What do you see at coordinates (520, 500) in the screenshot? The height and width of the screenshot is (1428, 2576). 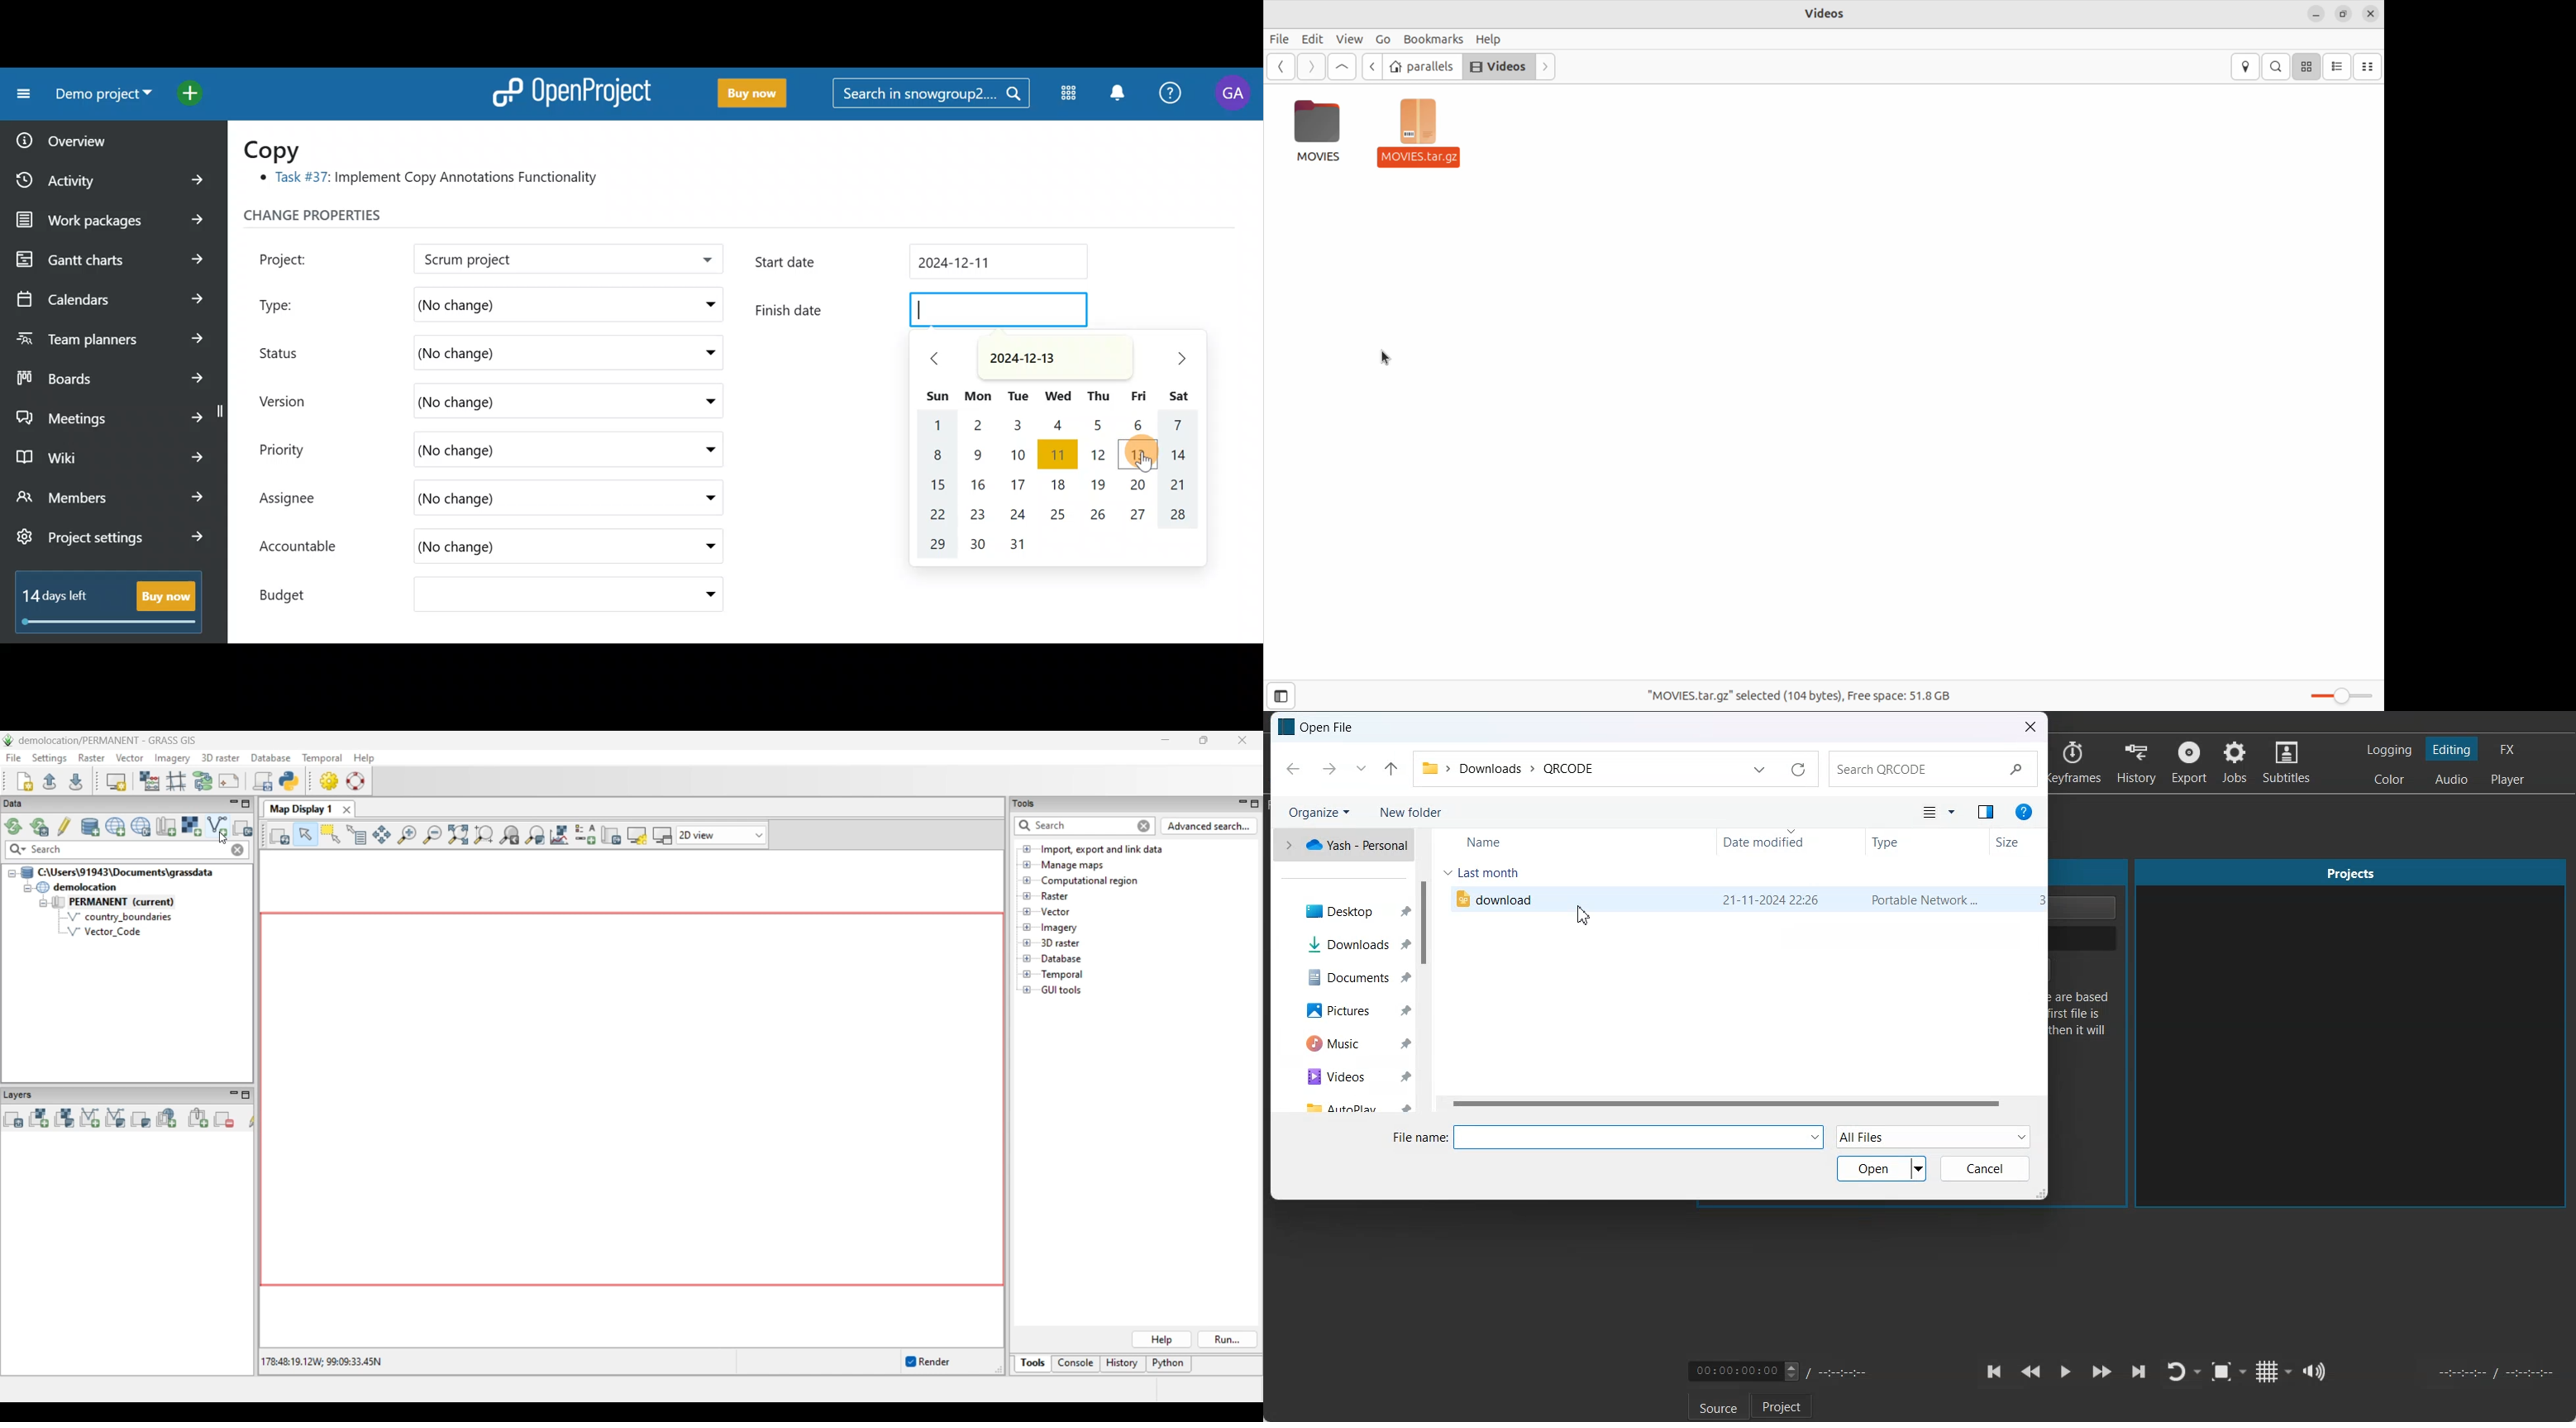 I see `(No change)` at bounding box center [520, 500].